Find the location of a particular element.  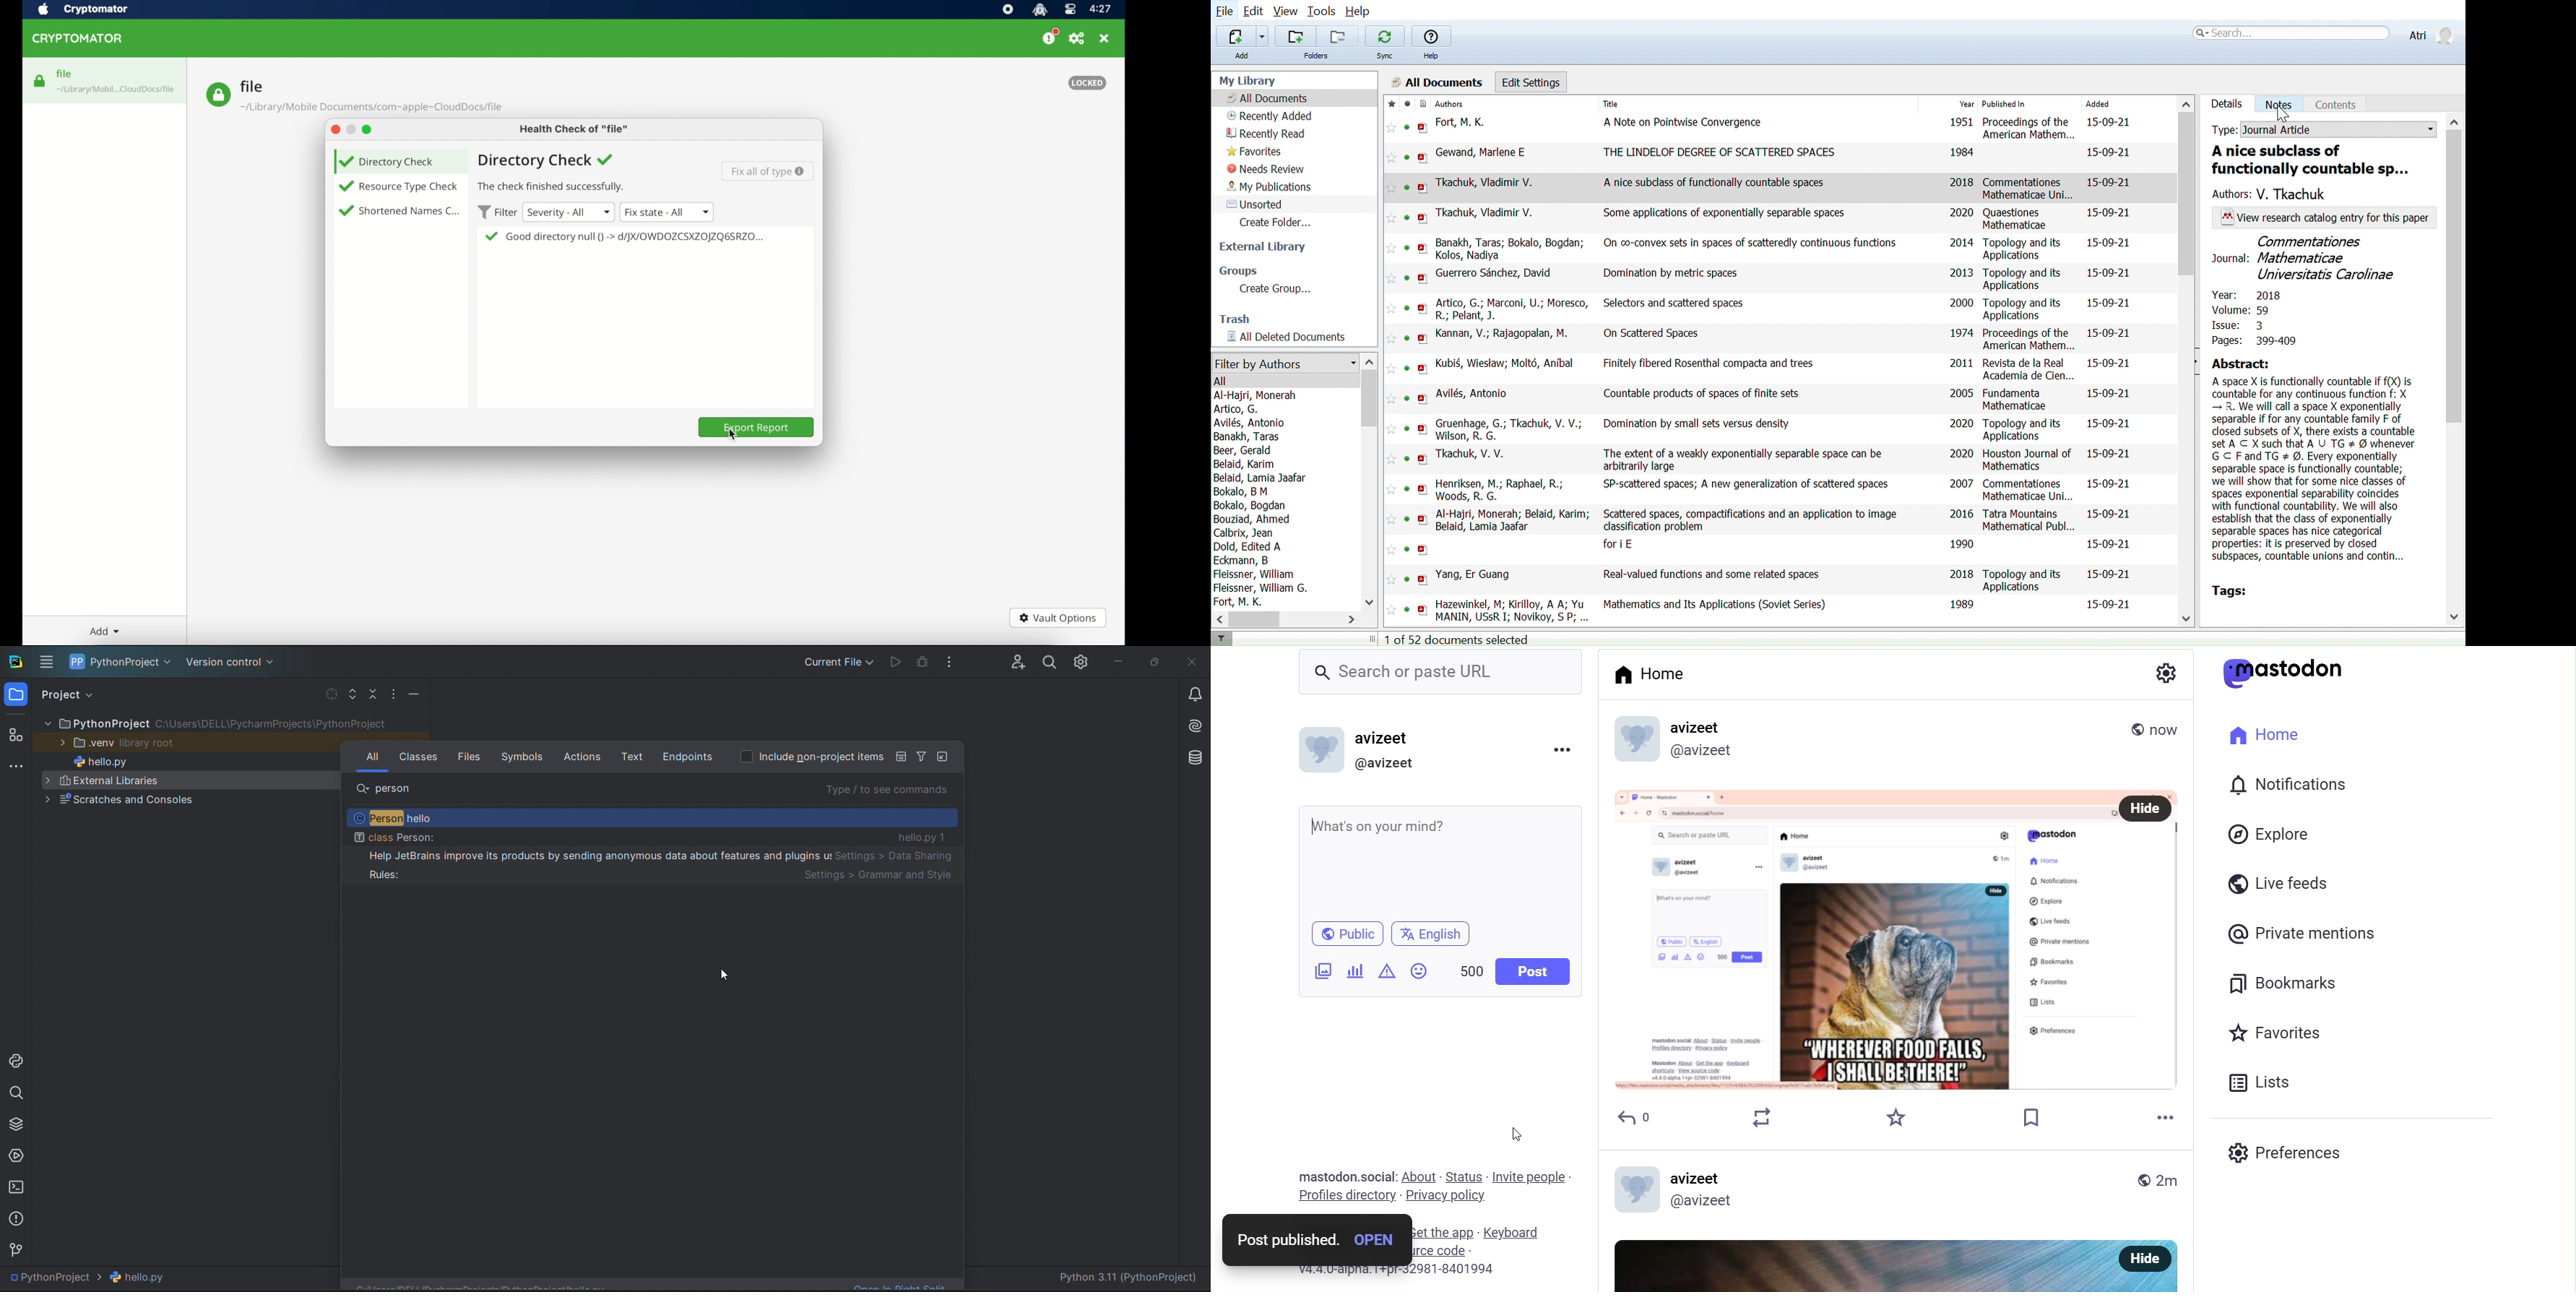

2016 is located at coordinates (1962, 514).